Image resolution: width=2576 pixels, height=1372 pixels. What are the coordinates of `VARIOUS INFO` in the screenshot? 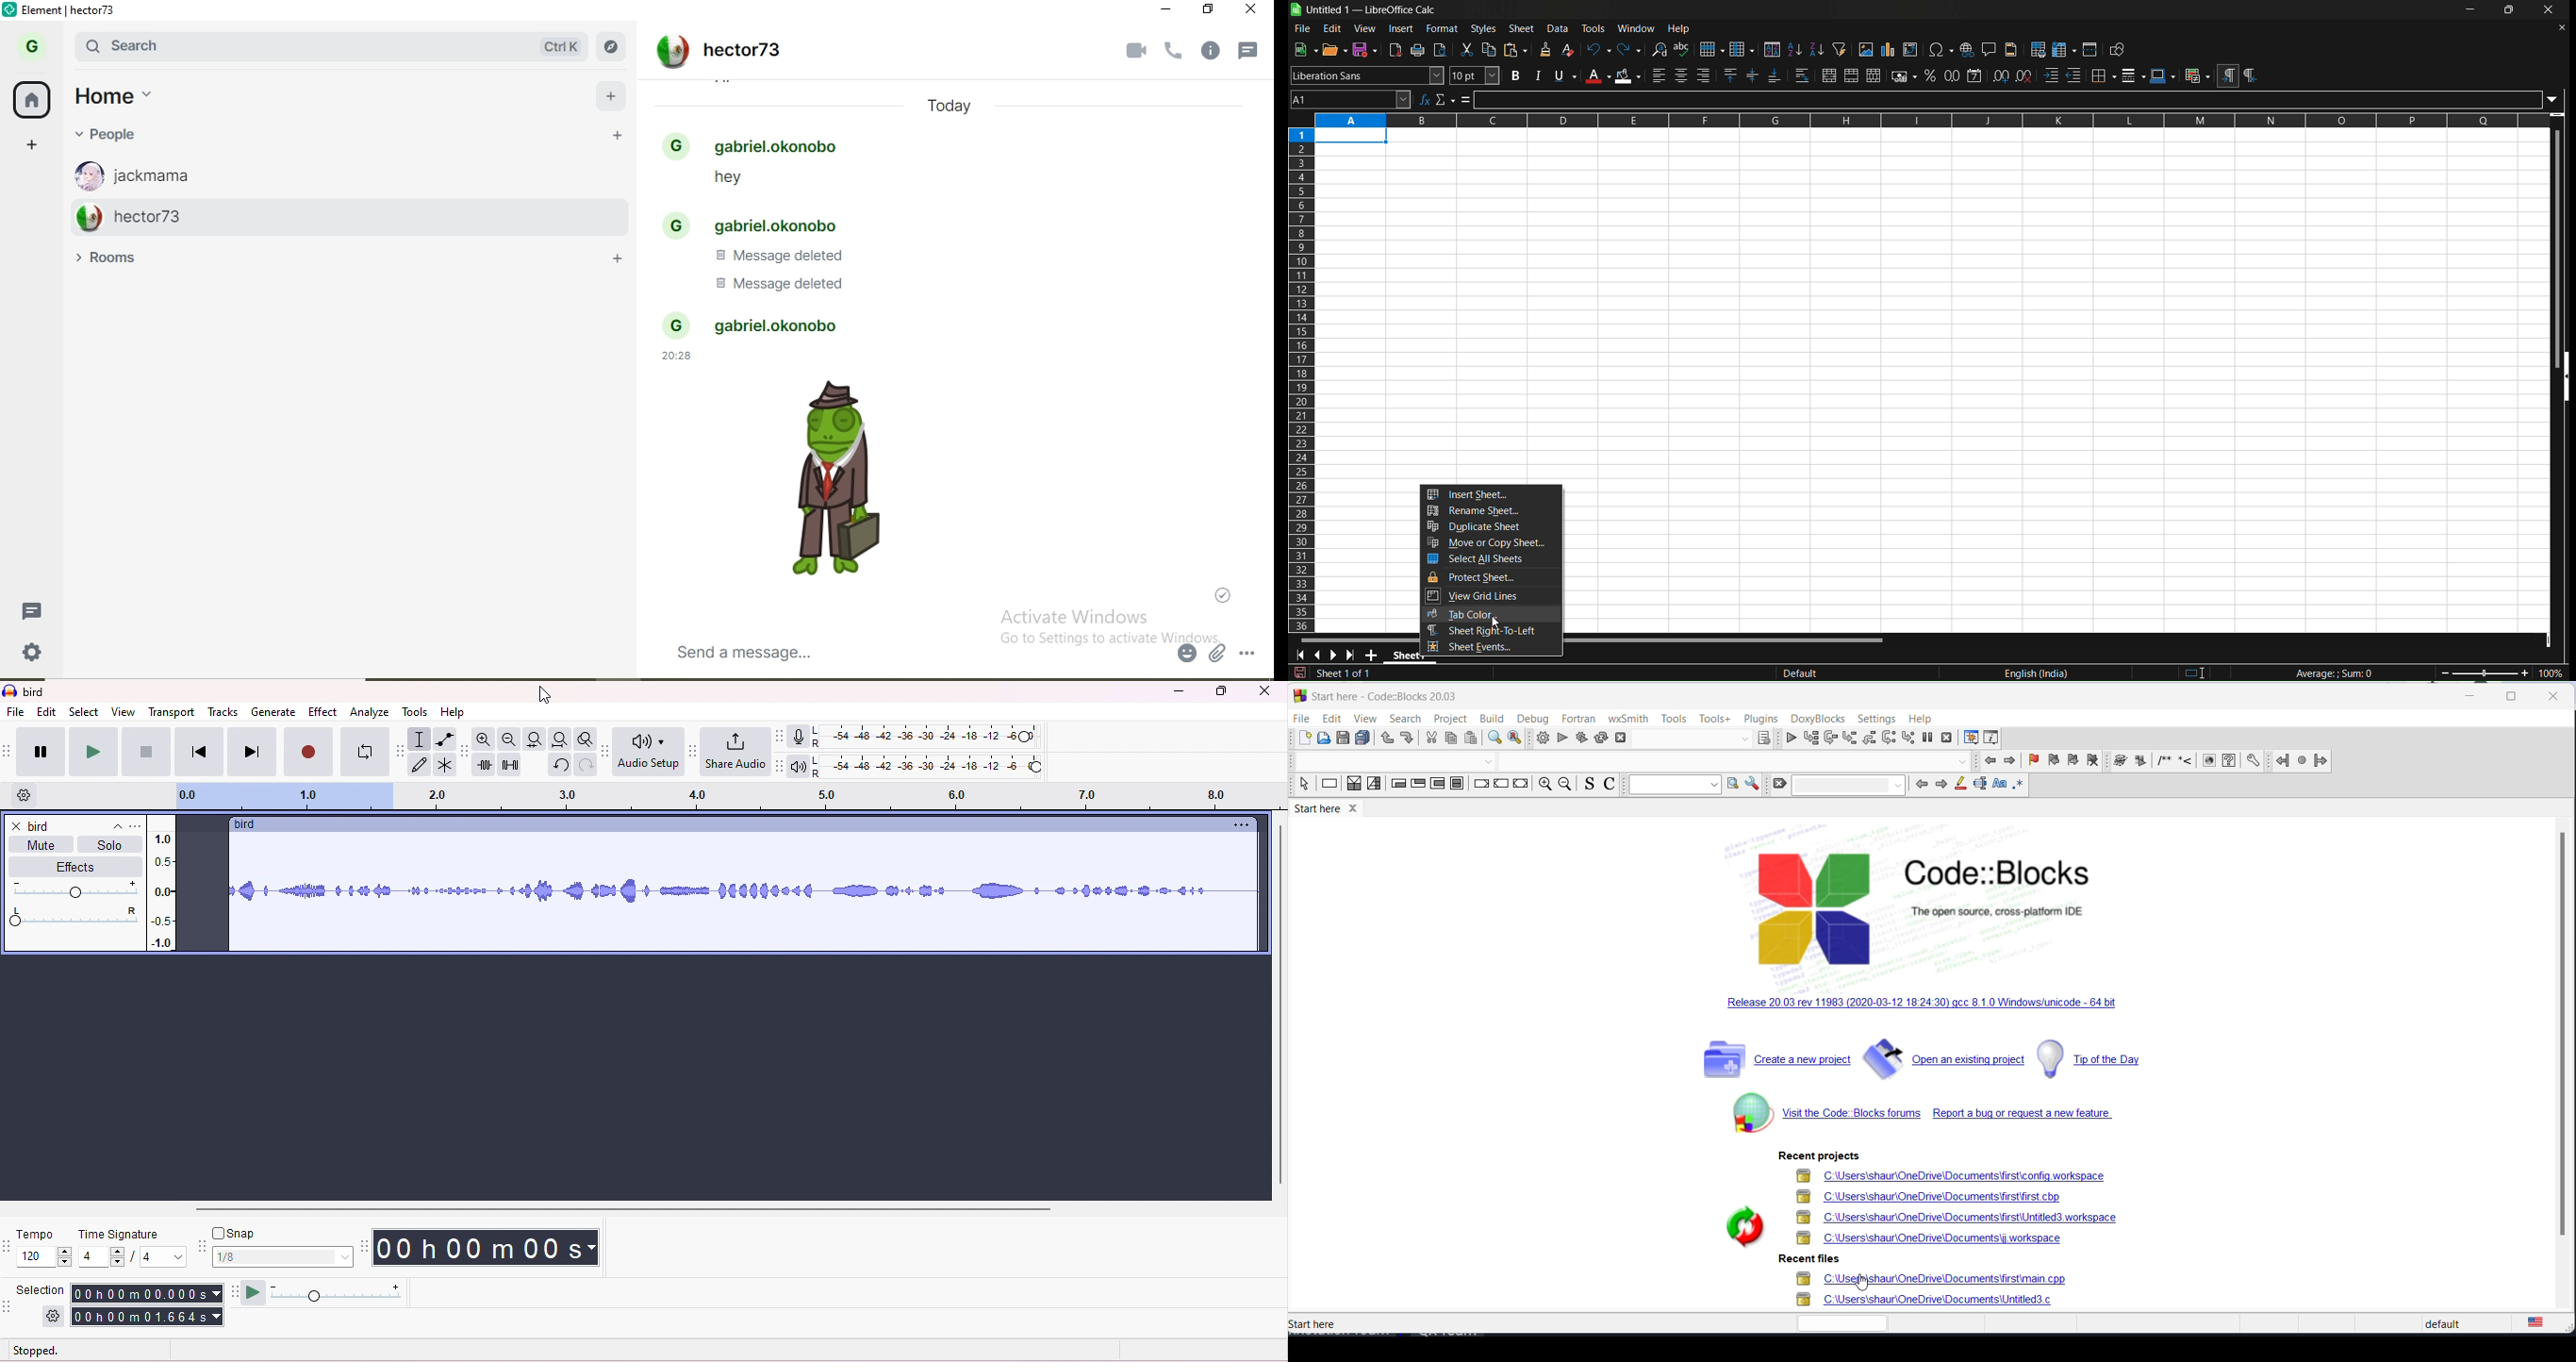 It's located at (1991, 739).